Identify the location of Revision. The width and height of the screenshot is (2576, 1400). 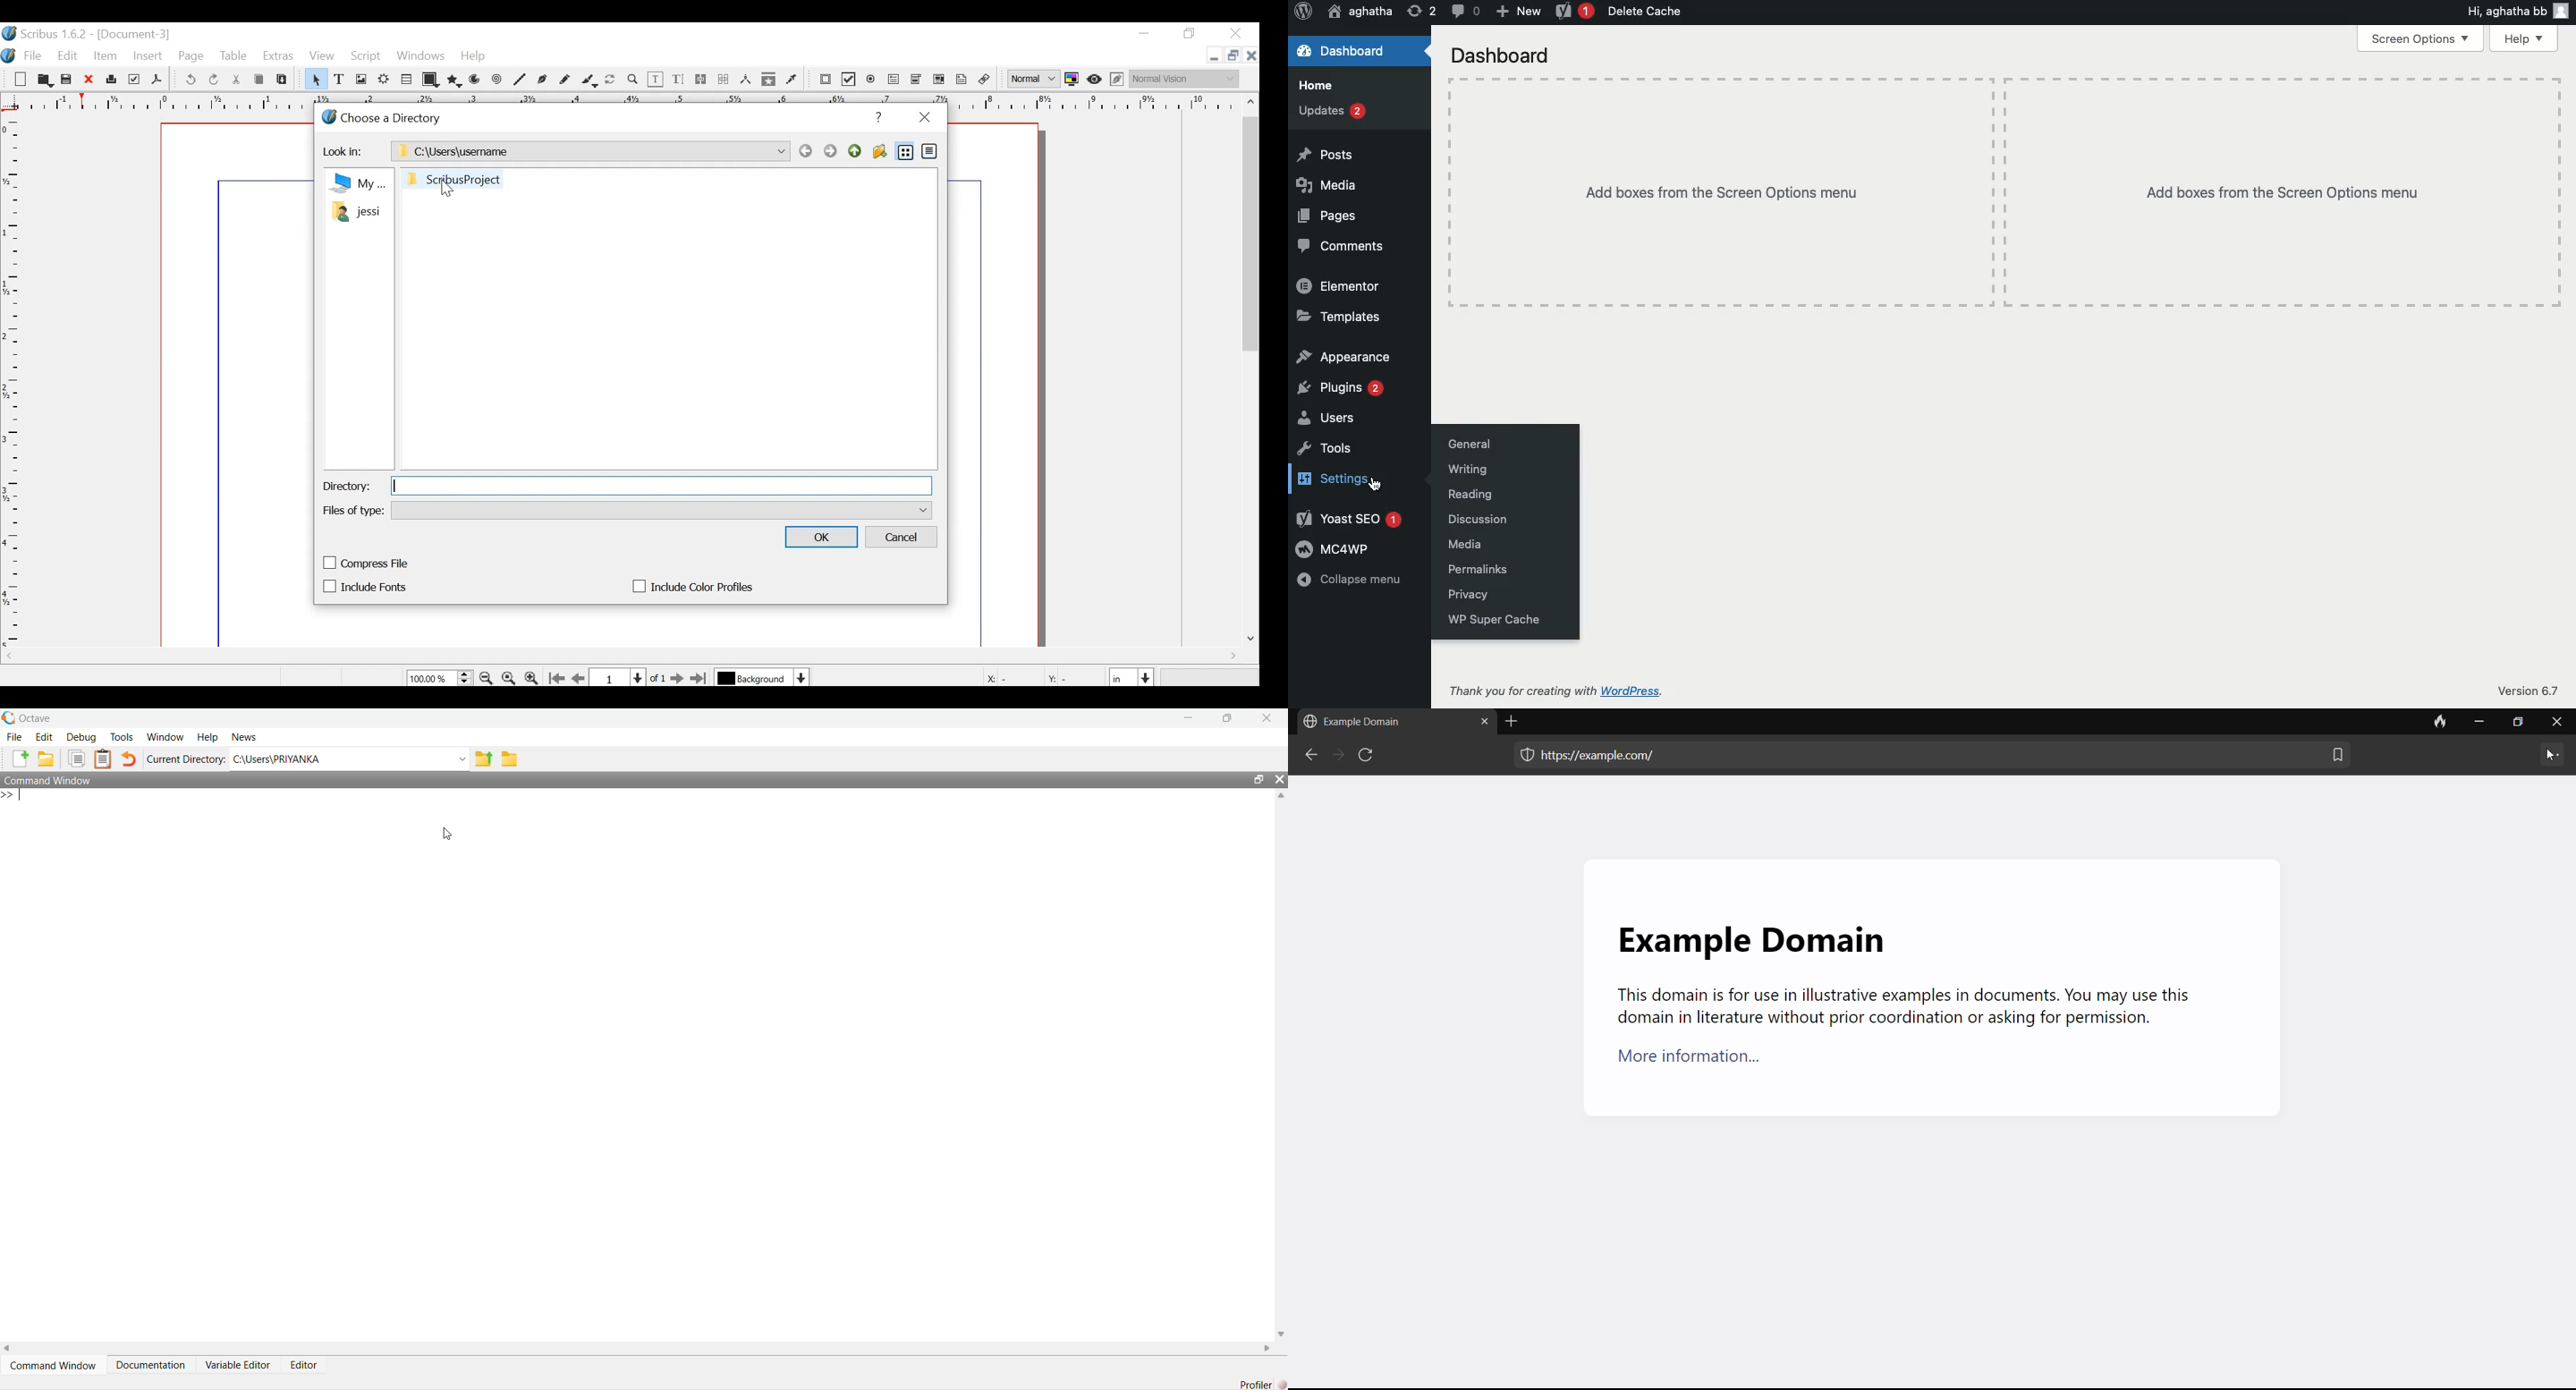
(1419, 13).